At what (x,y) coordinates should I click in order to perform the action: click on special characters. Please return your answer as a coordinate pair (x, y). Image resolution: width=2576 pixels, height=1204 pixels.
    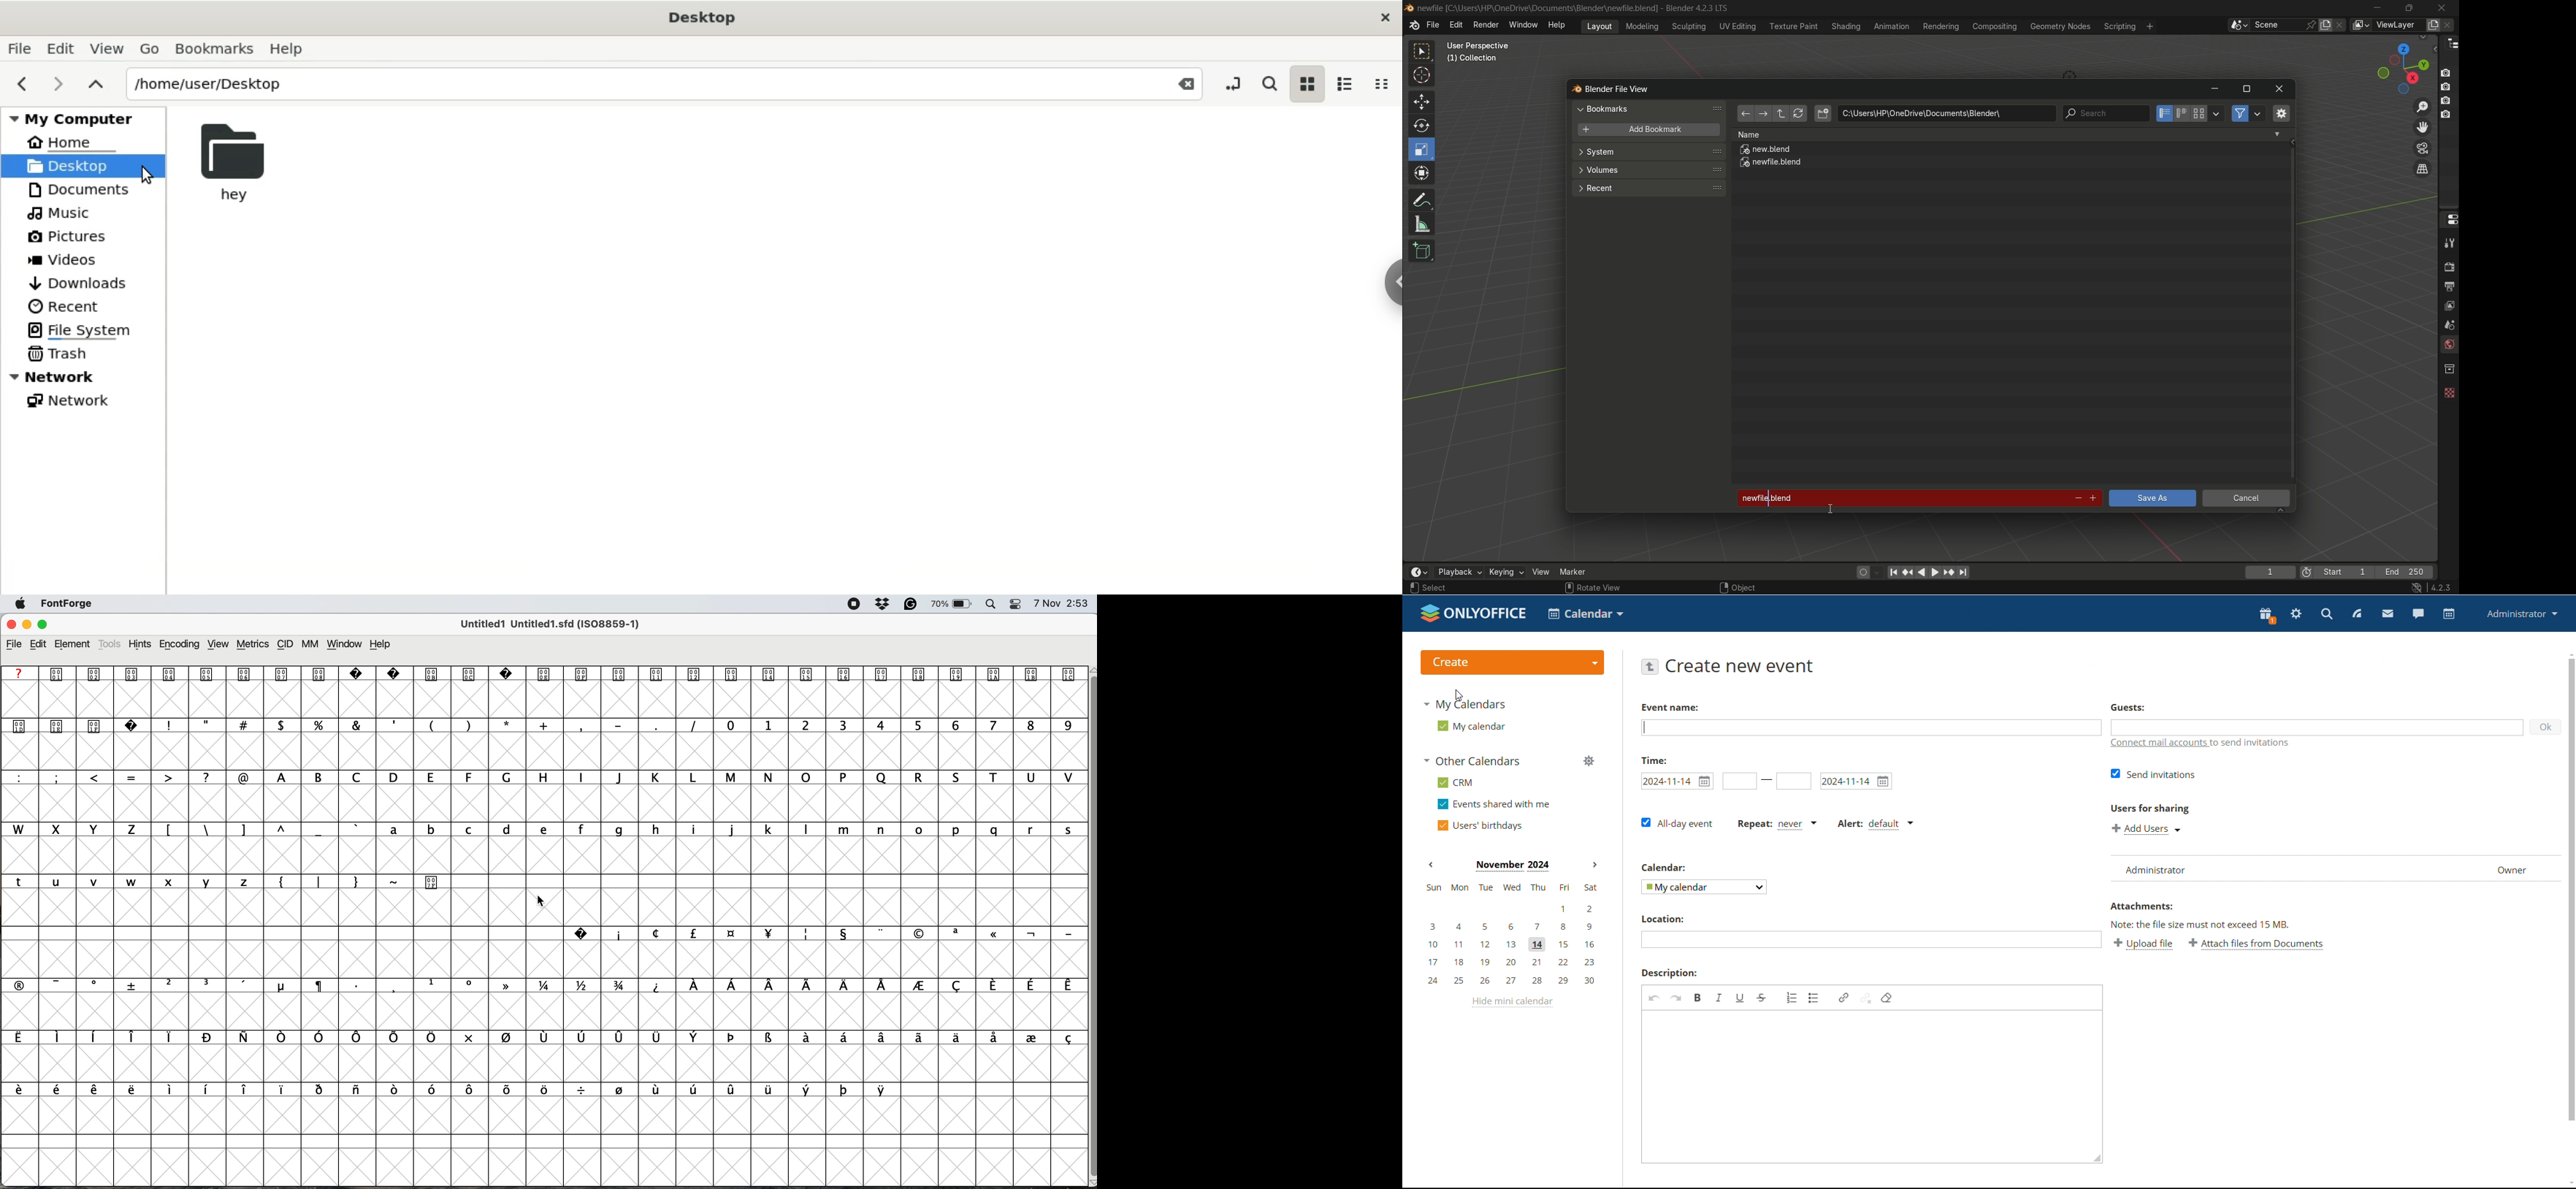
    Looking at the image, I should click on (264, 829).